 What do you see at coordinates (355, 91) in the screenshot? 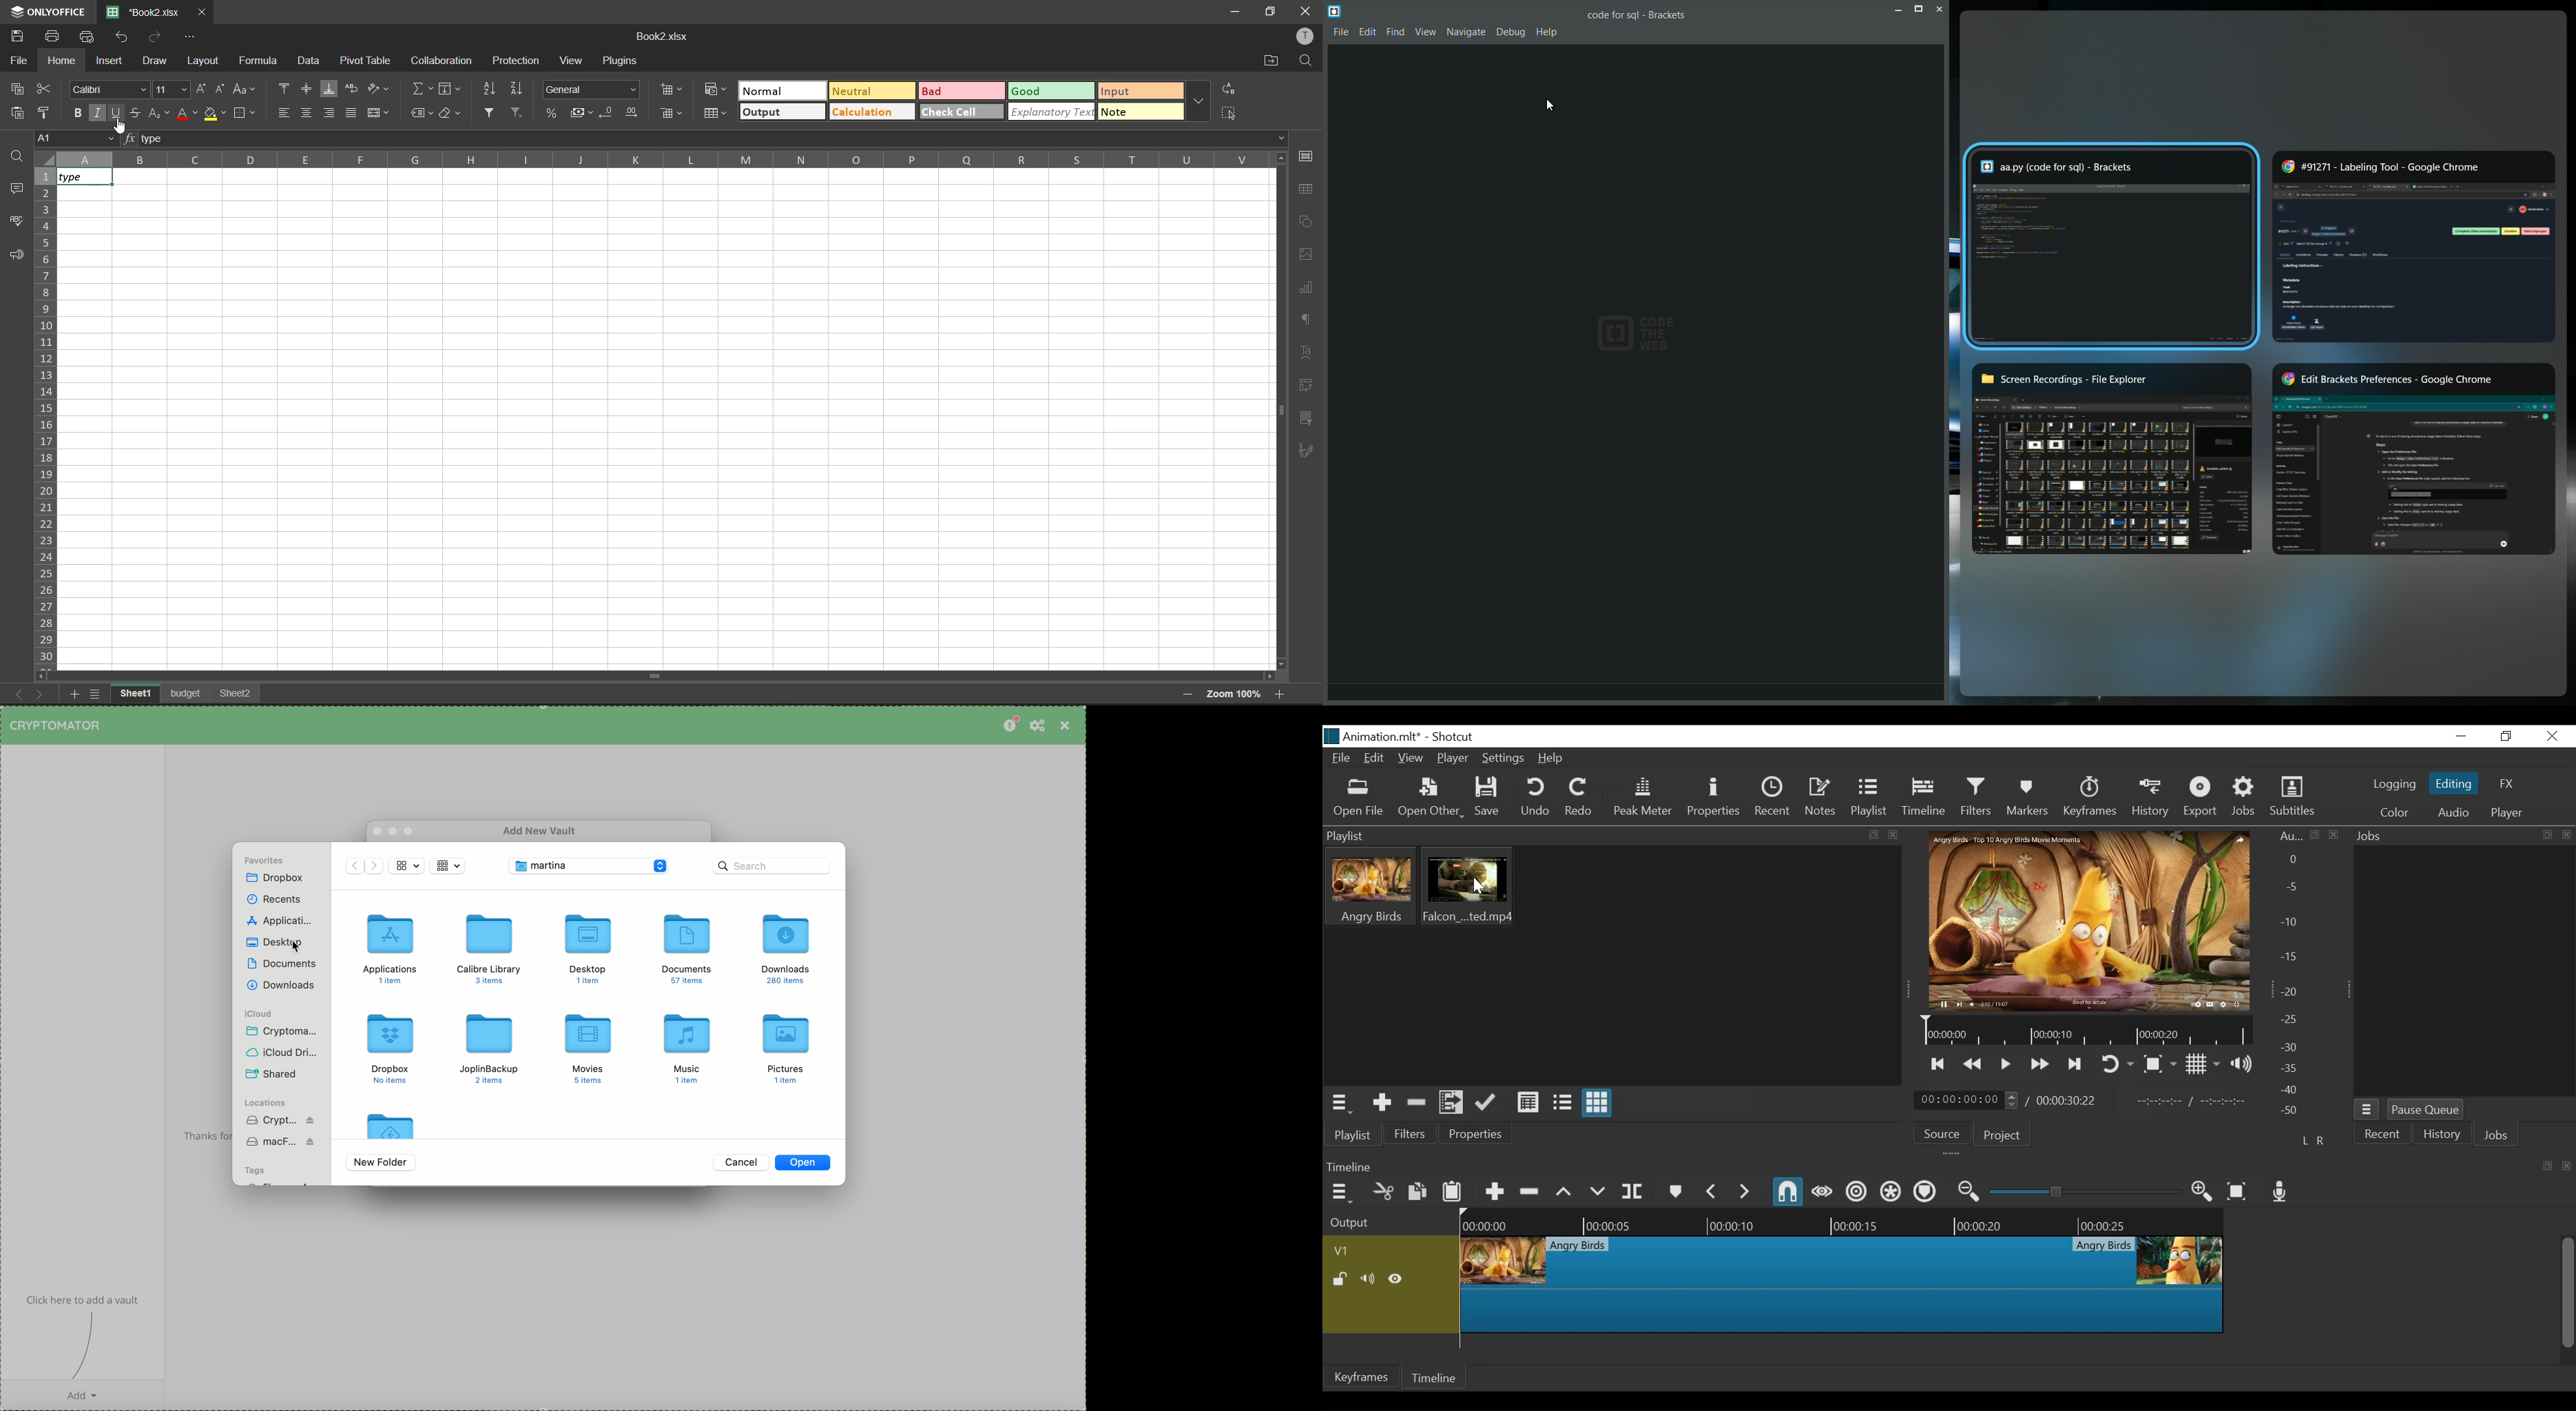
I see `wrap text` at bounding box center [355, 91].